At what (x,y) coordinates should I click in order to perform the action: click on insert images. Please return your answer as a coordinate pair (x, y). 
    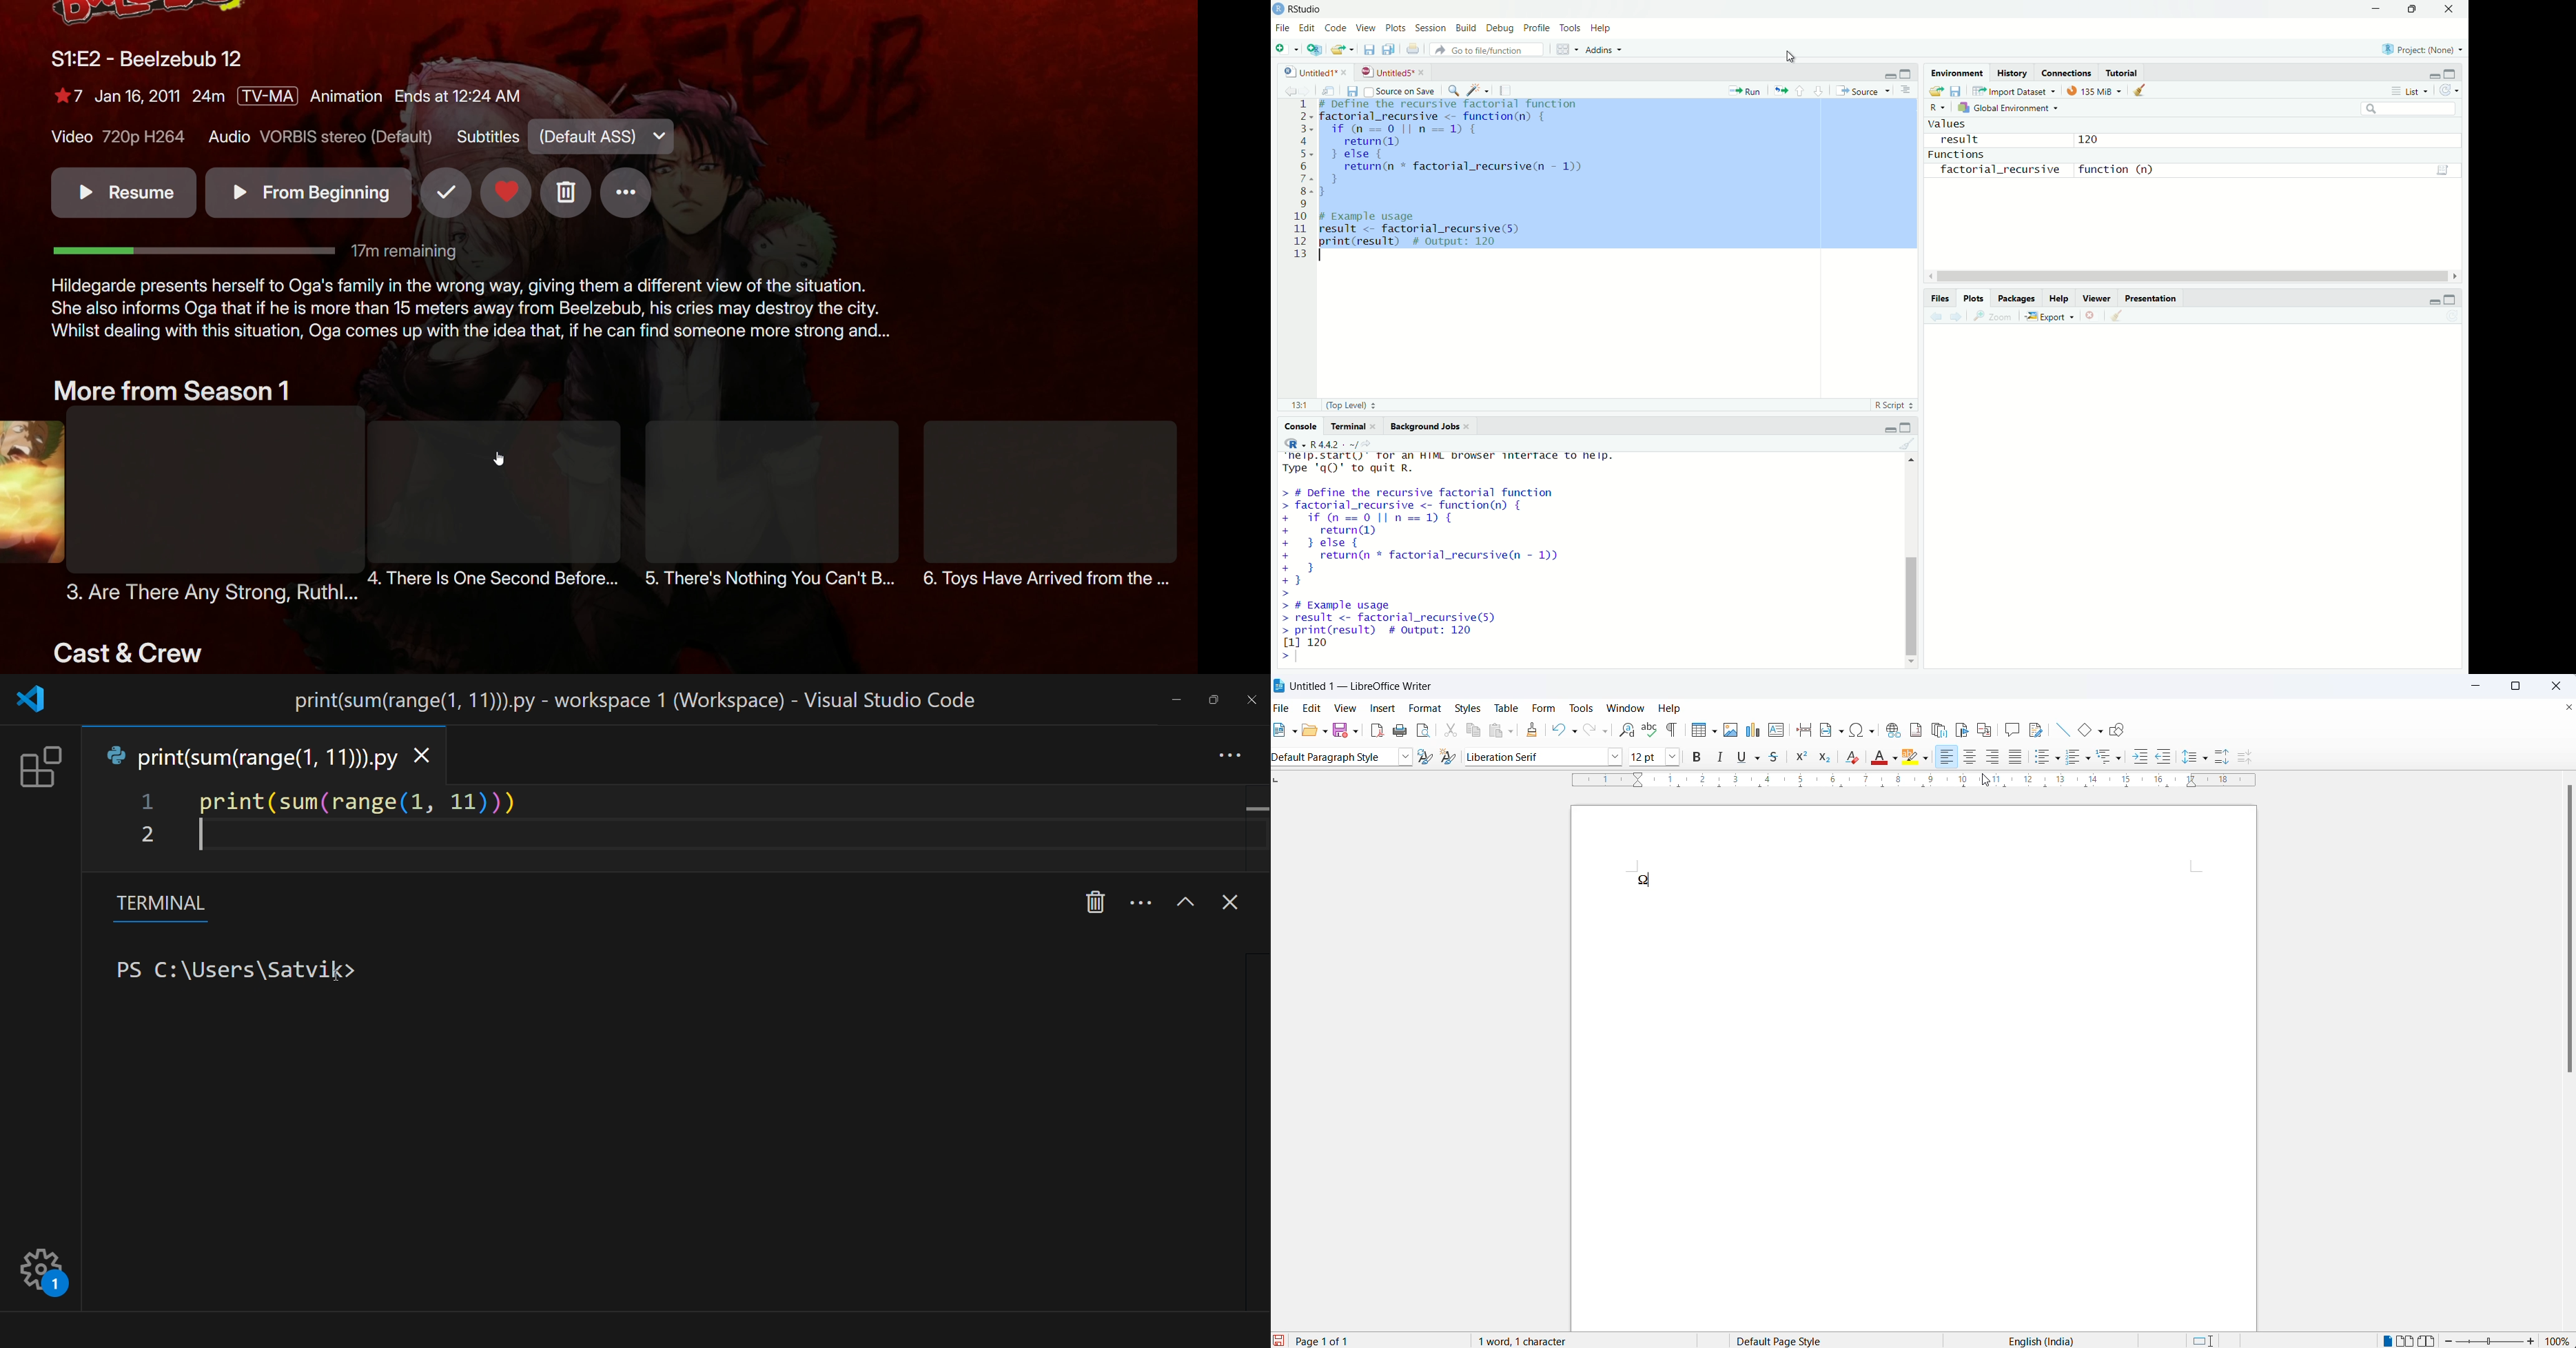
    Looking at the image, I should click on (1730, 731).